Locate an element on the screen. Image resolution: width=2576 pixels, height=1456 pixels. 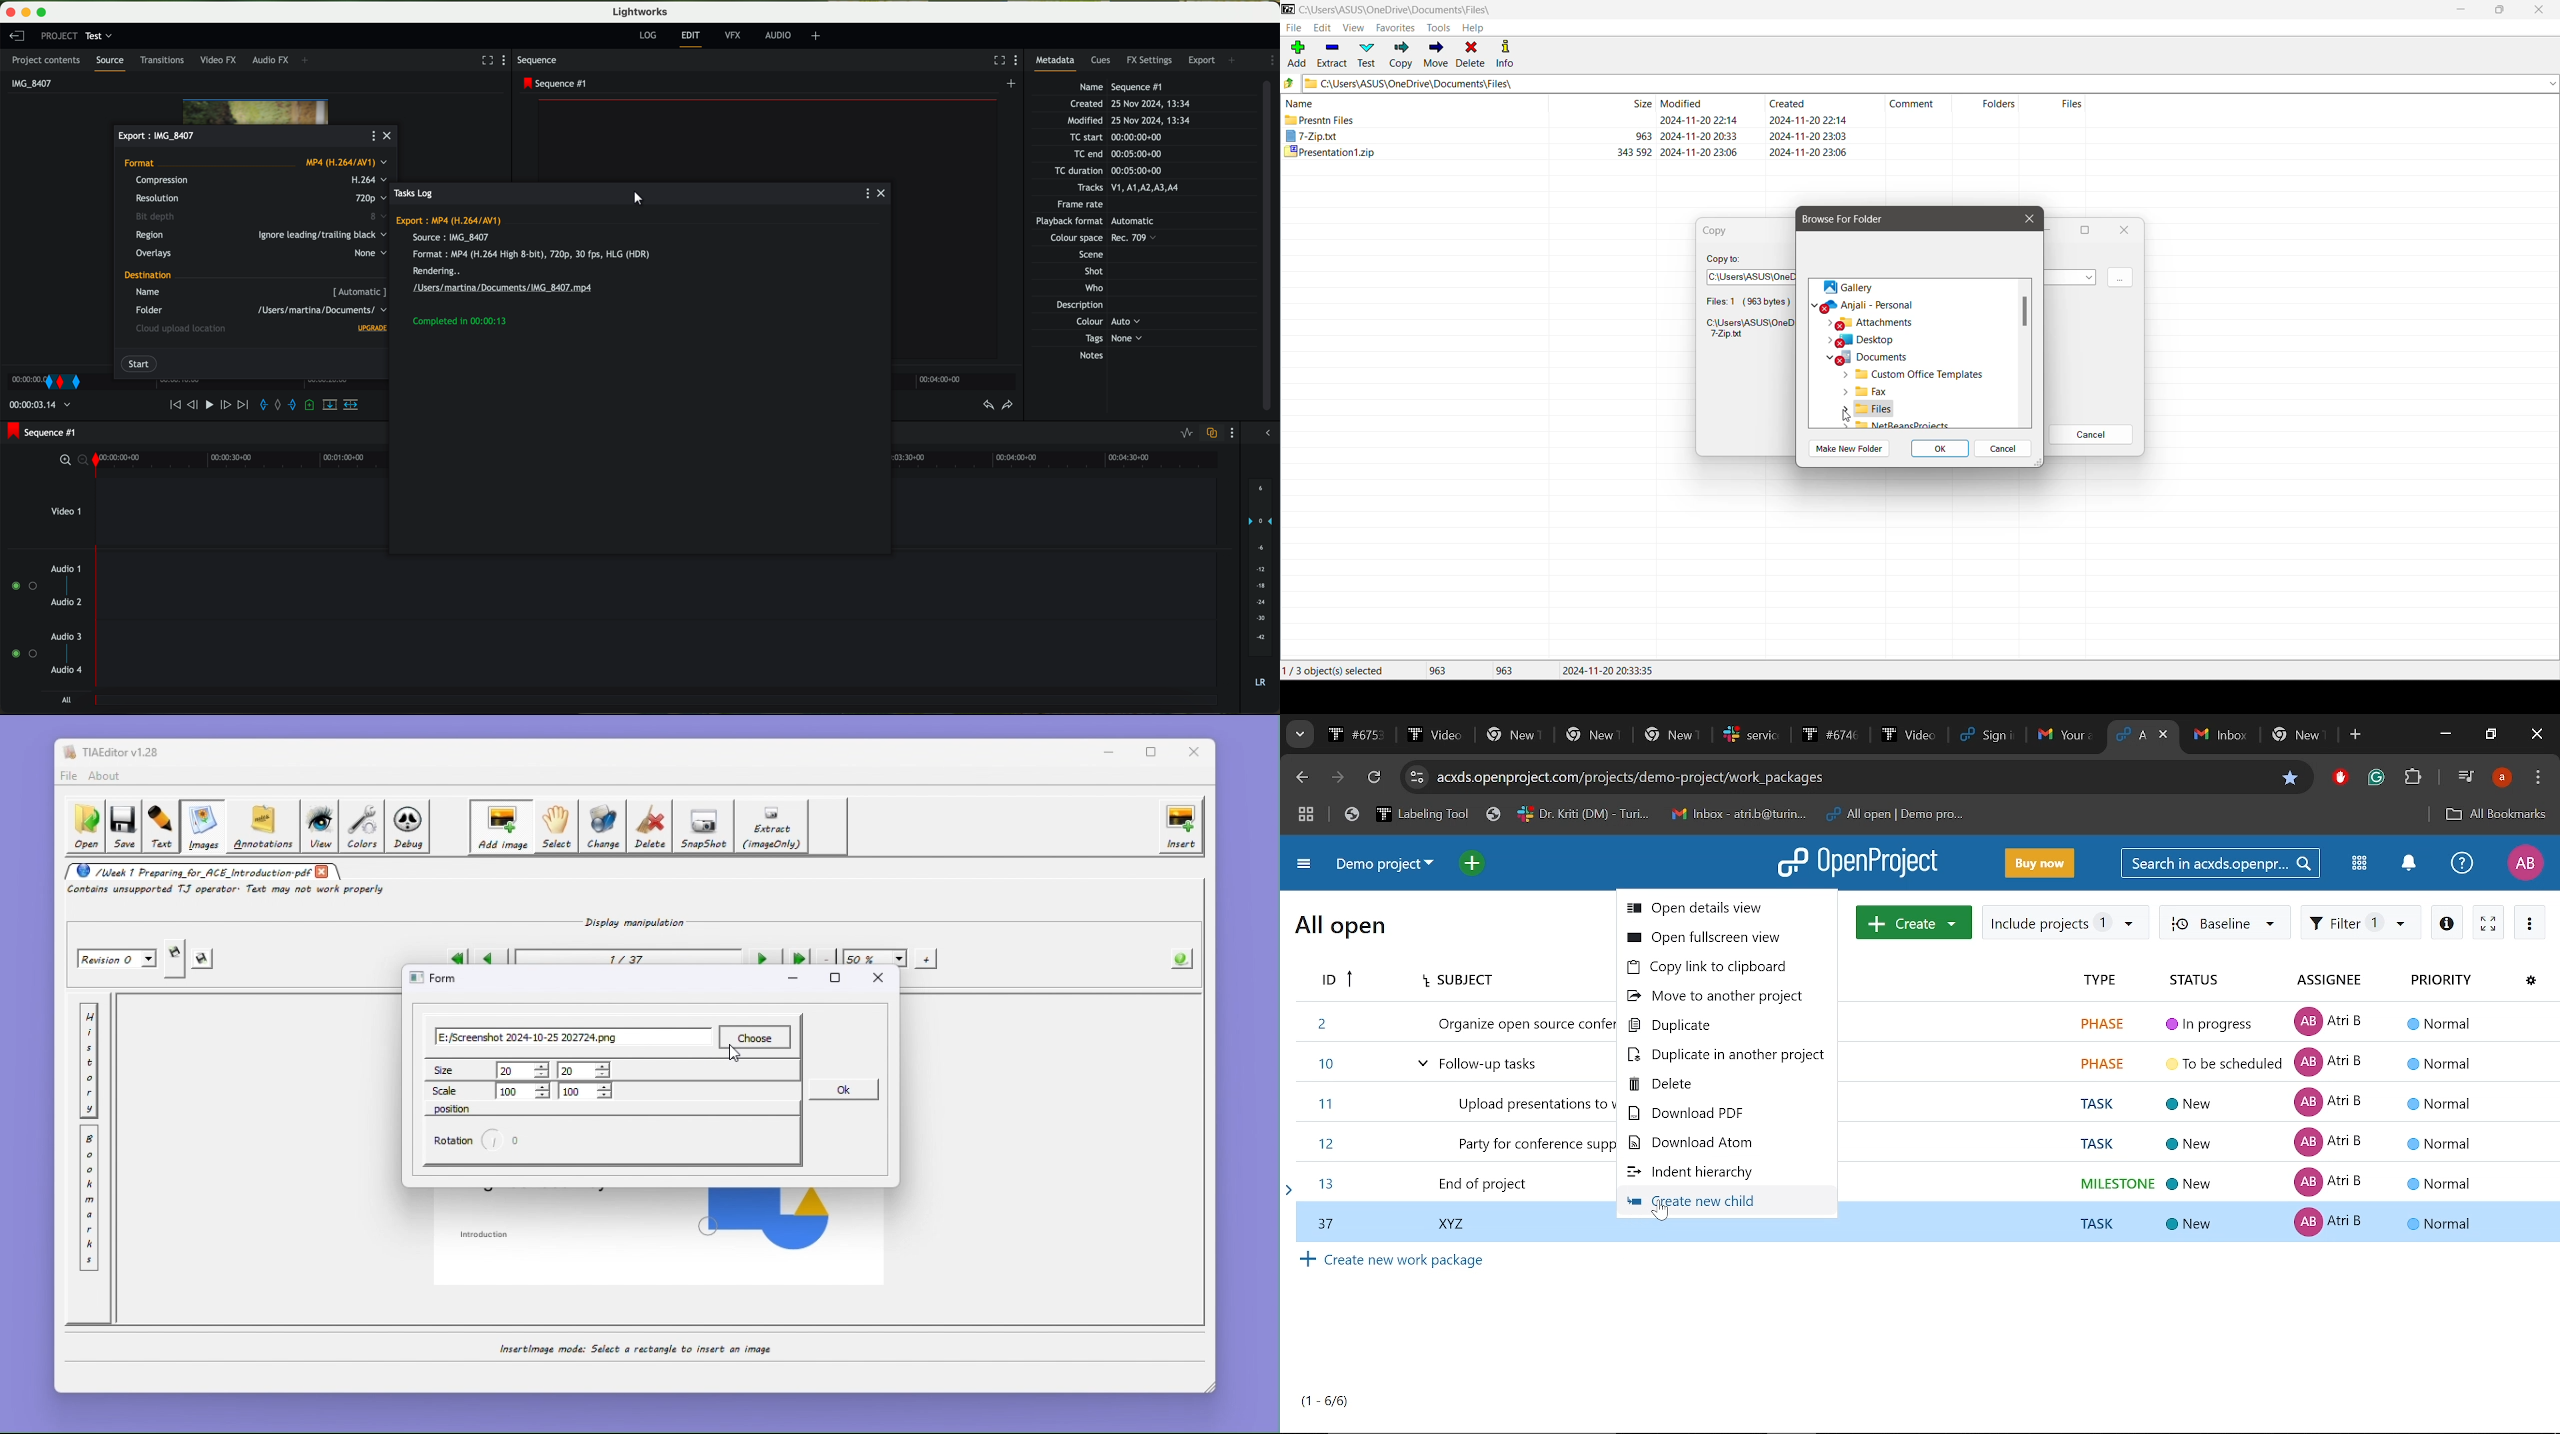
all is located at coordinates (68, 701).